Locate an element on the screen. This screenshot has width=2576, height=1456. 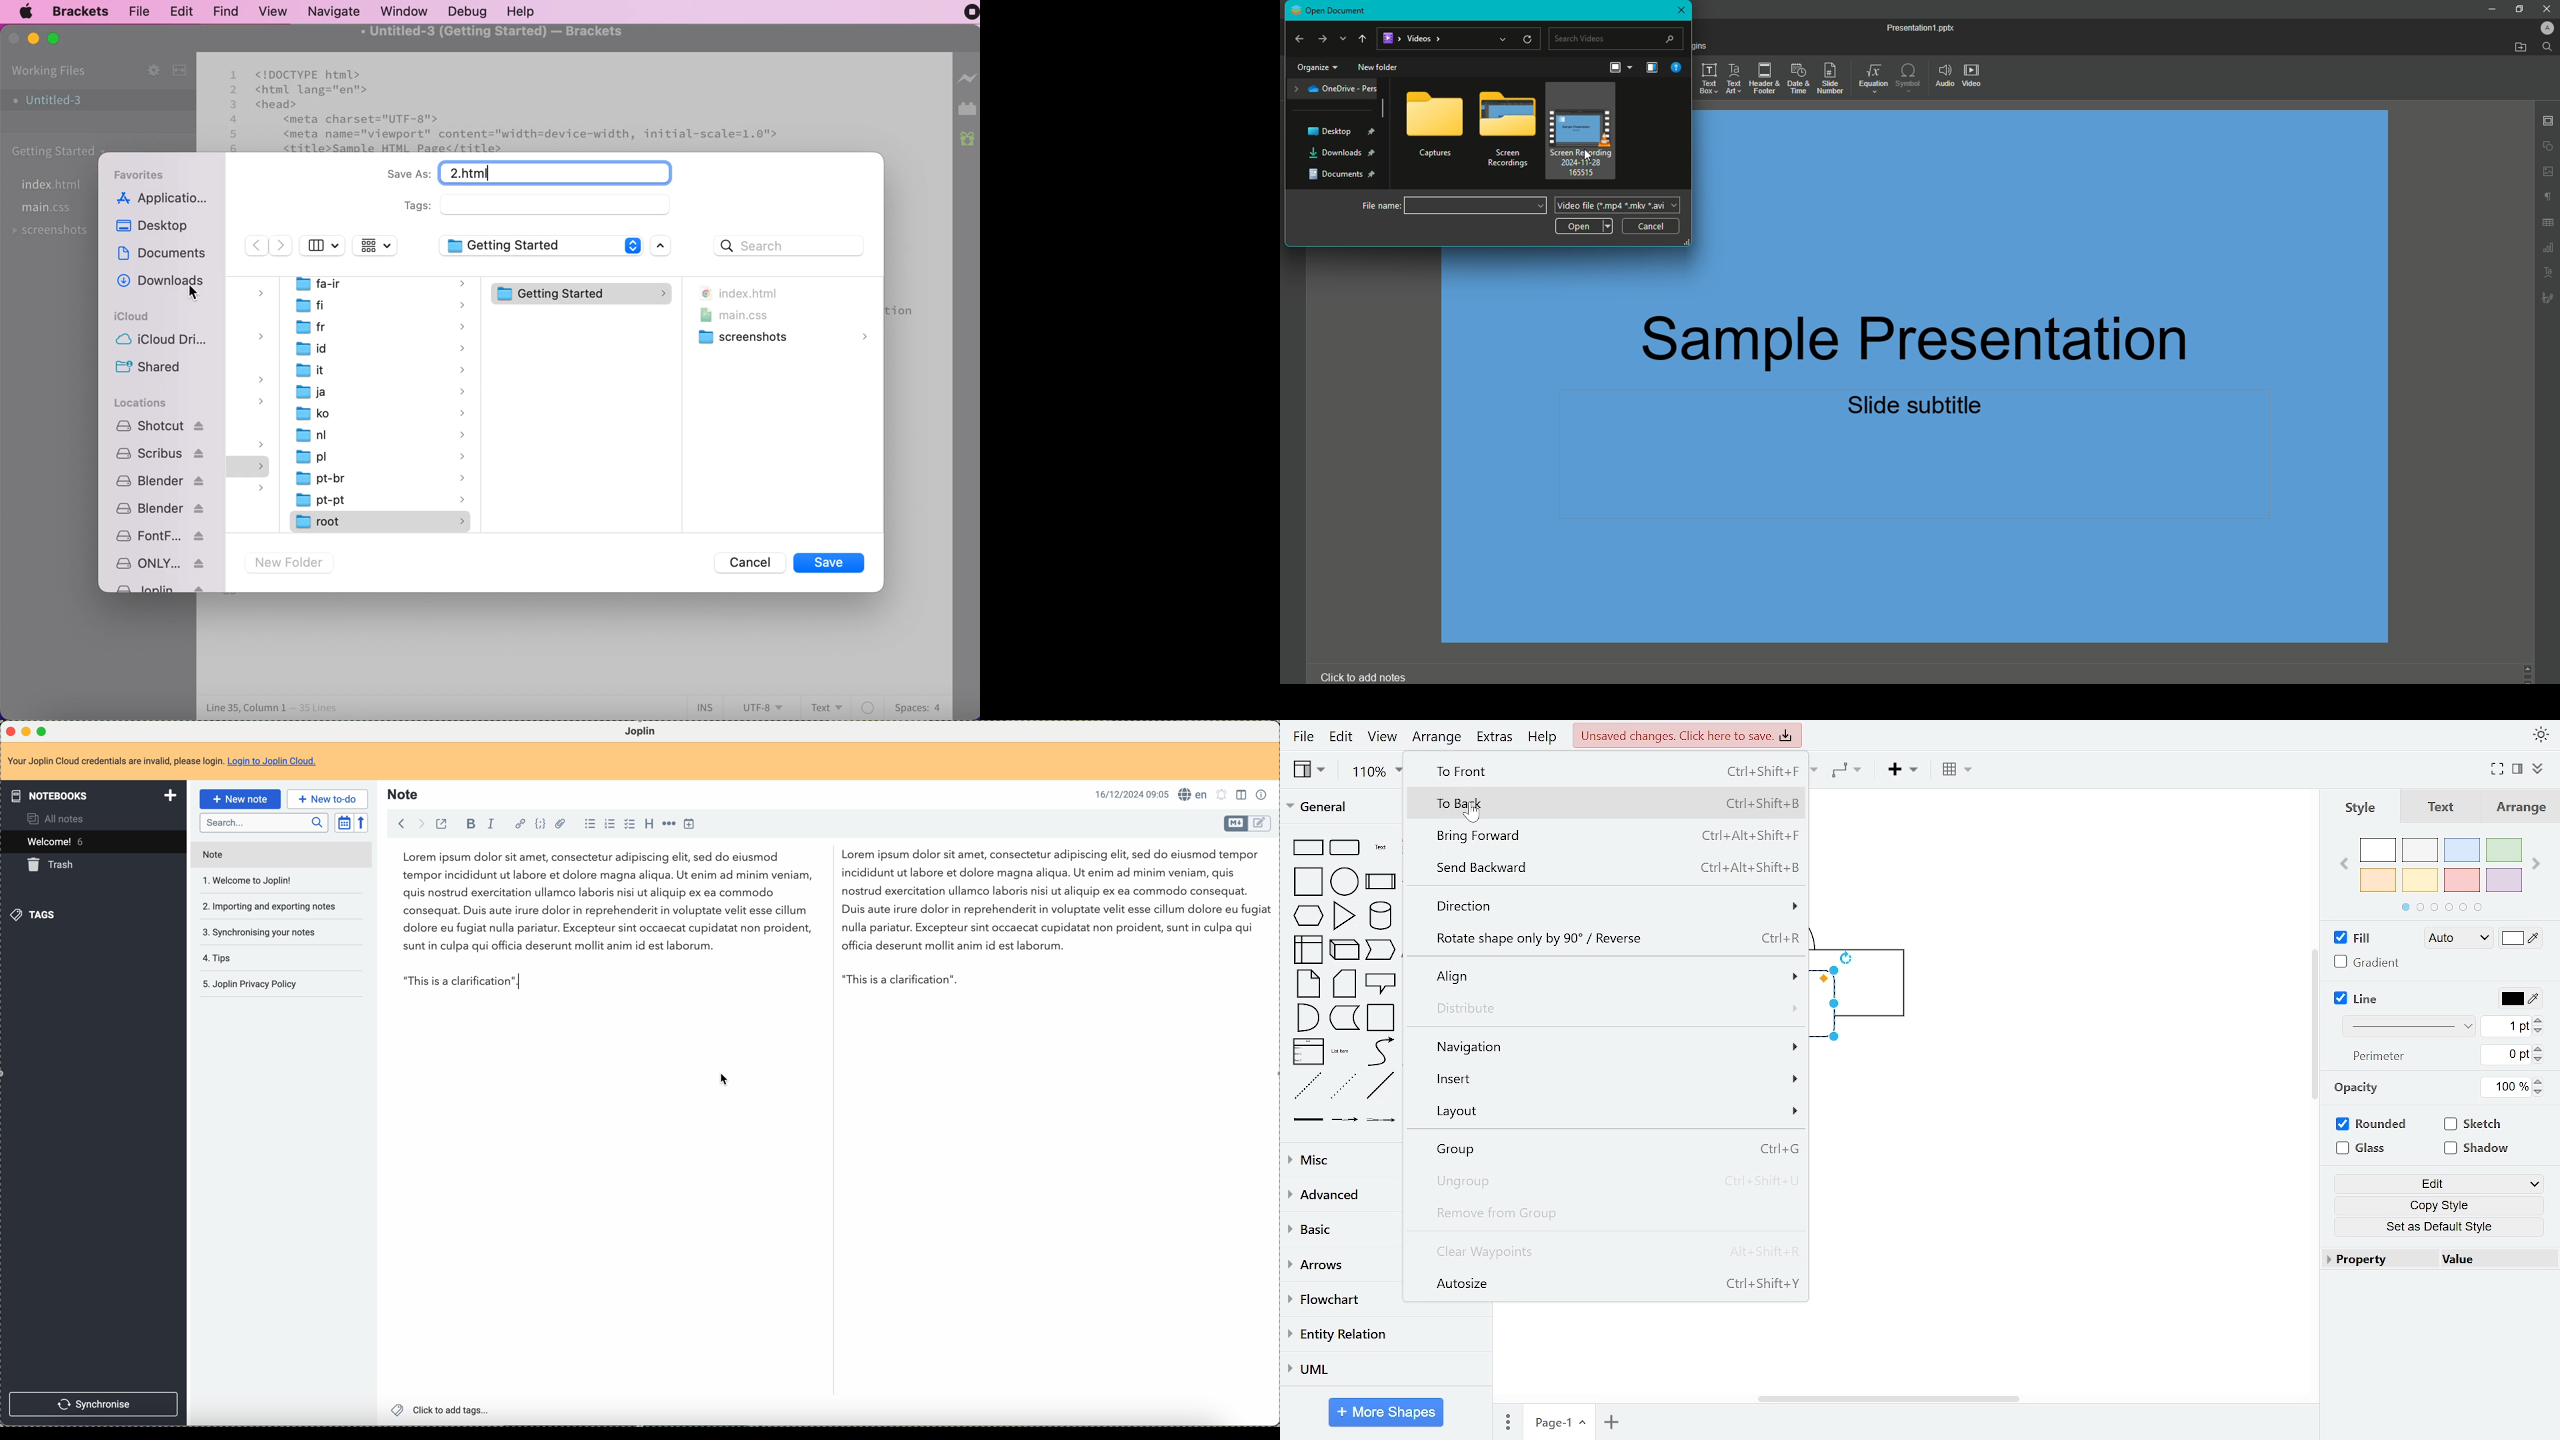
Slide Settings is located at coordinates (2545, 121).